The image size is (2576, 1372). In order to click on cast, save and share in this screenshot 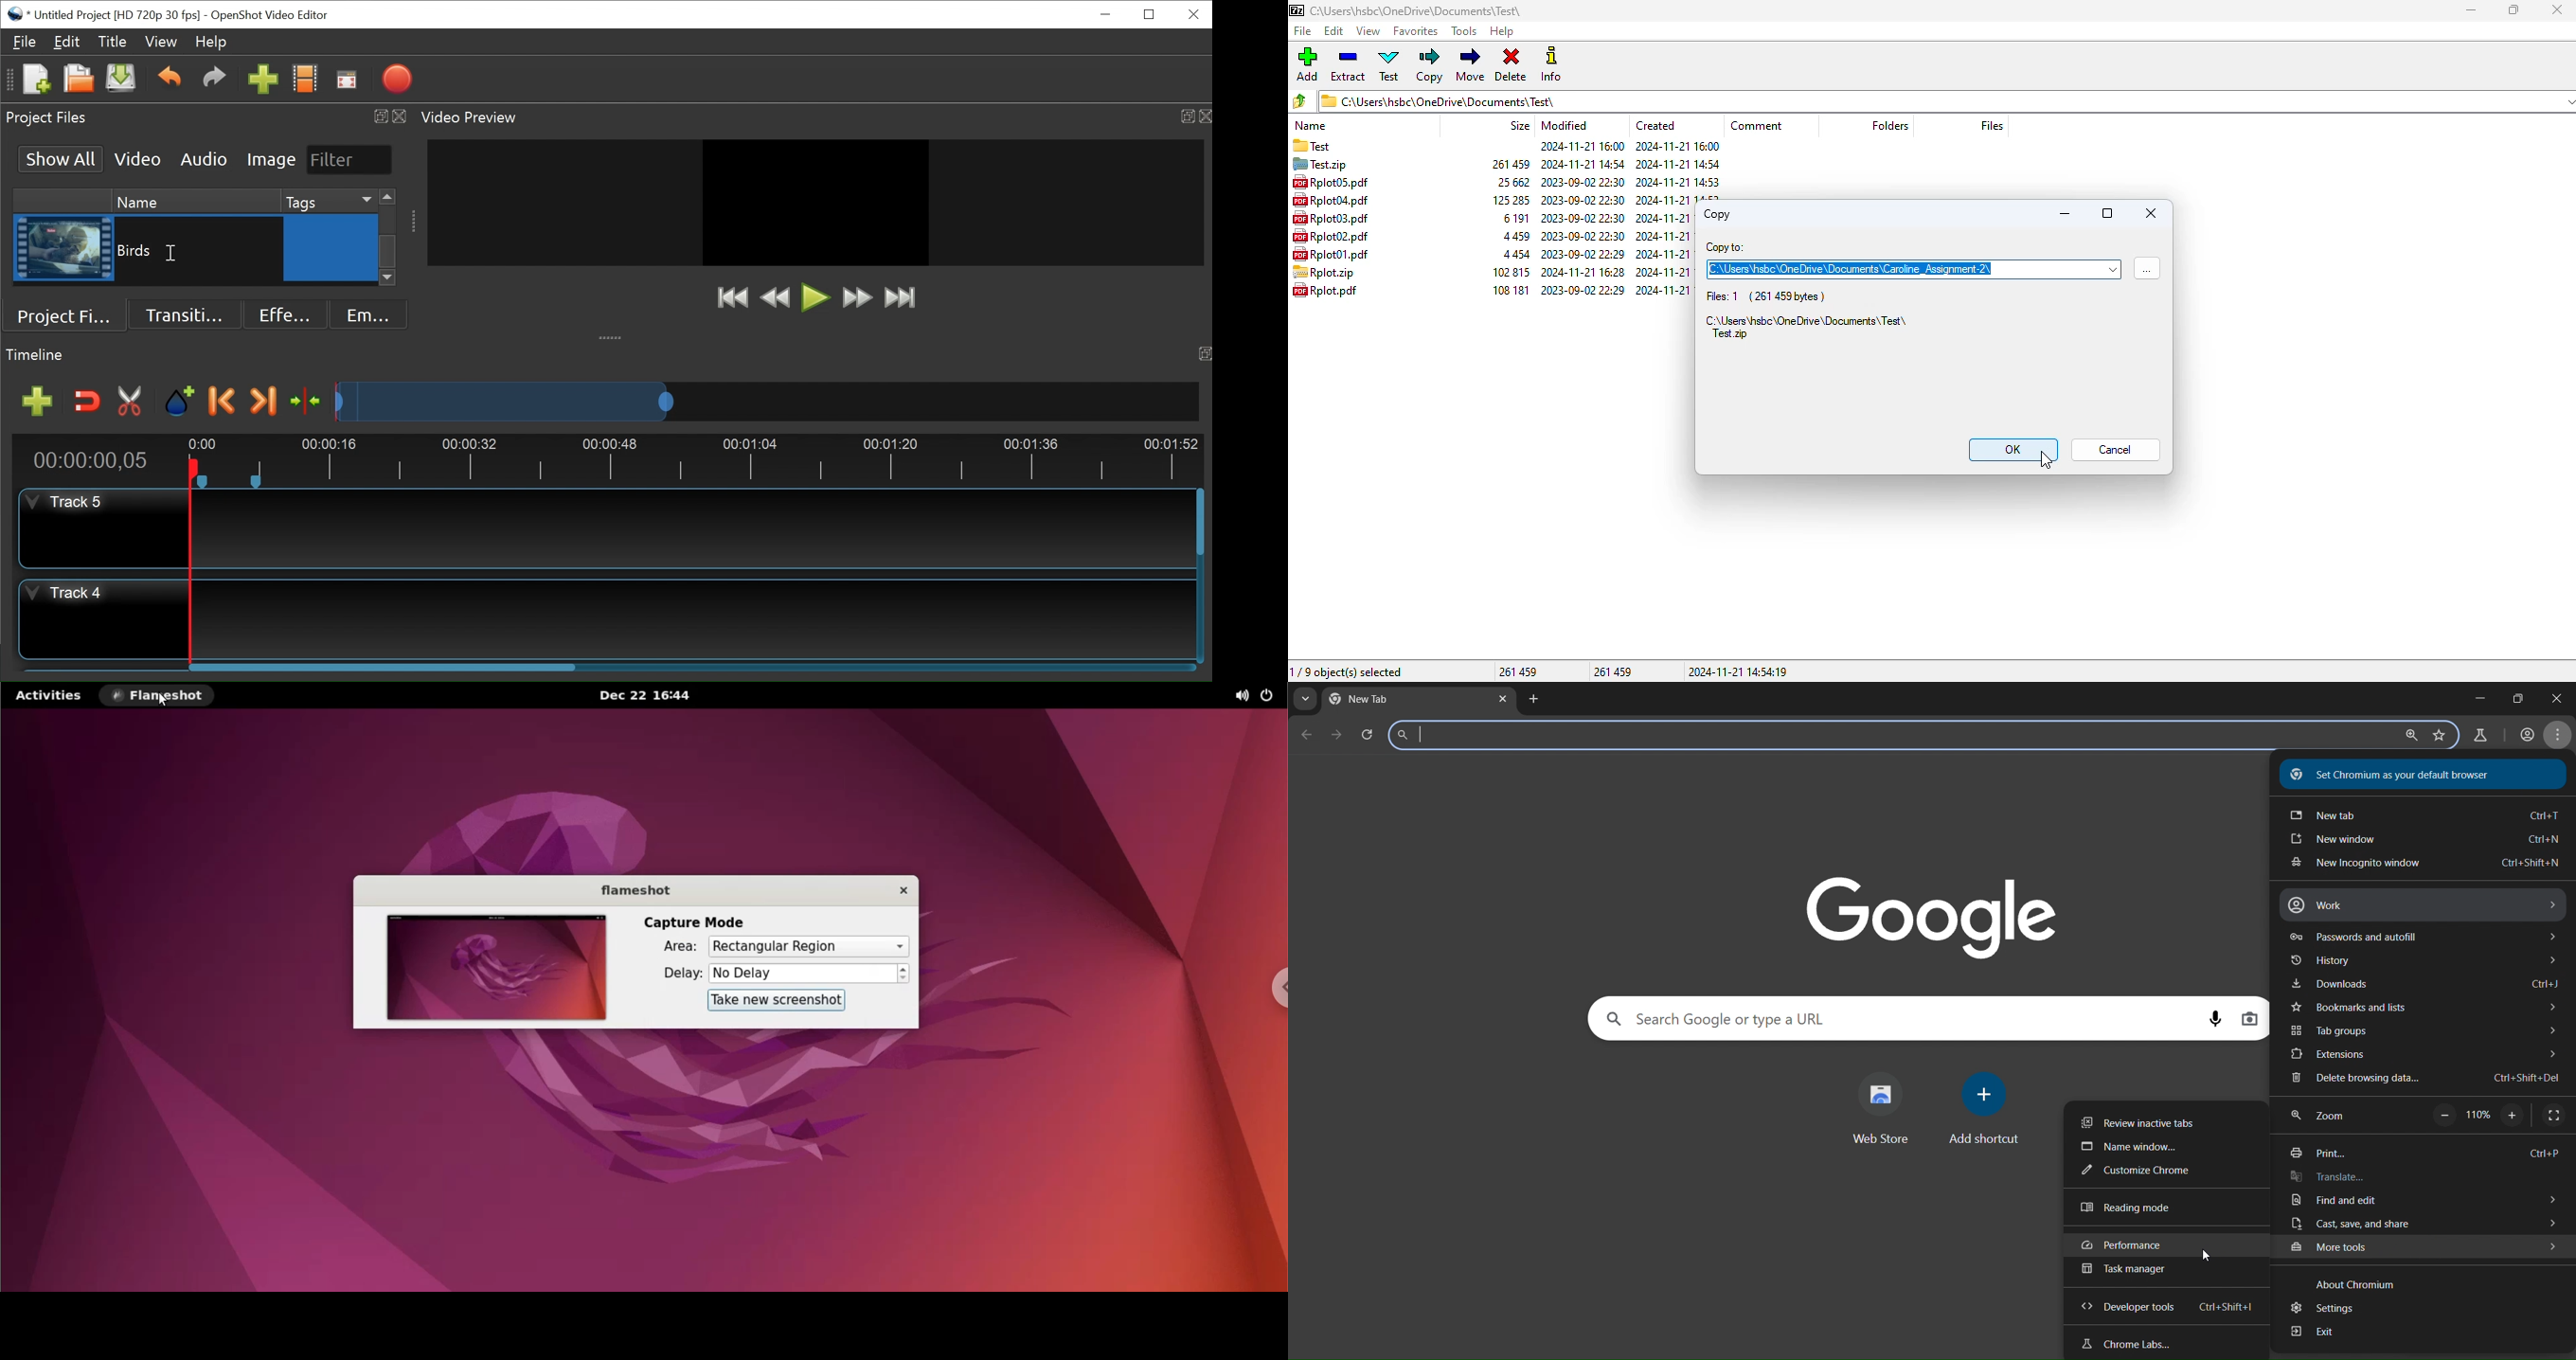, I will do `click(2418, 1225)`.